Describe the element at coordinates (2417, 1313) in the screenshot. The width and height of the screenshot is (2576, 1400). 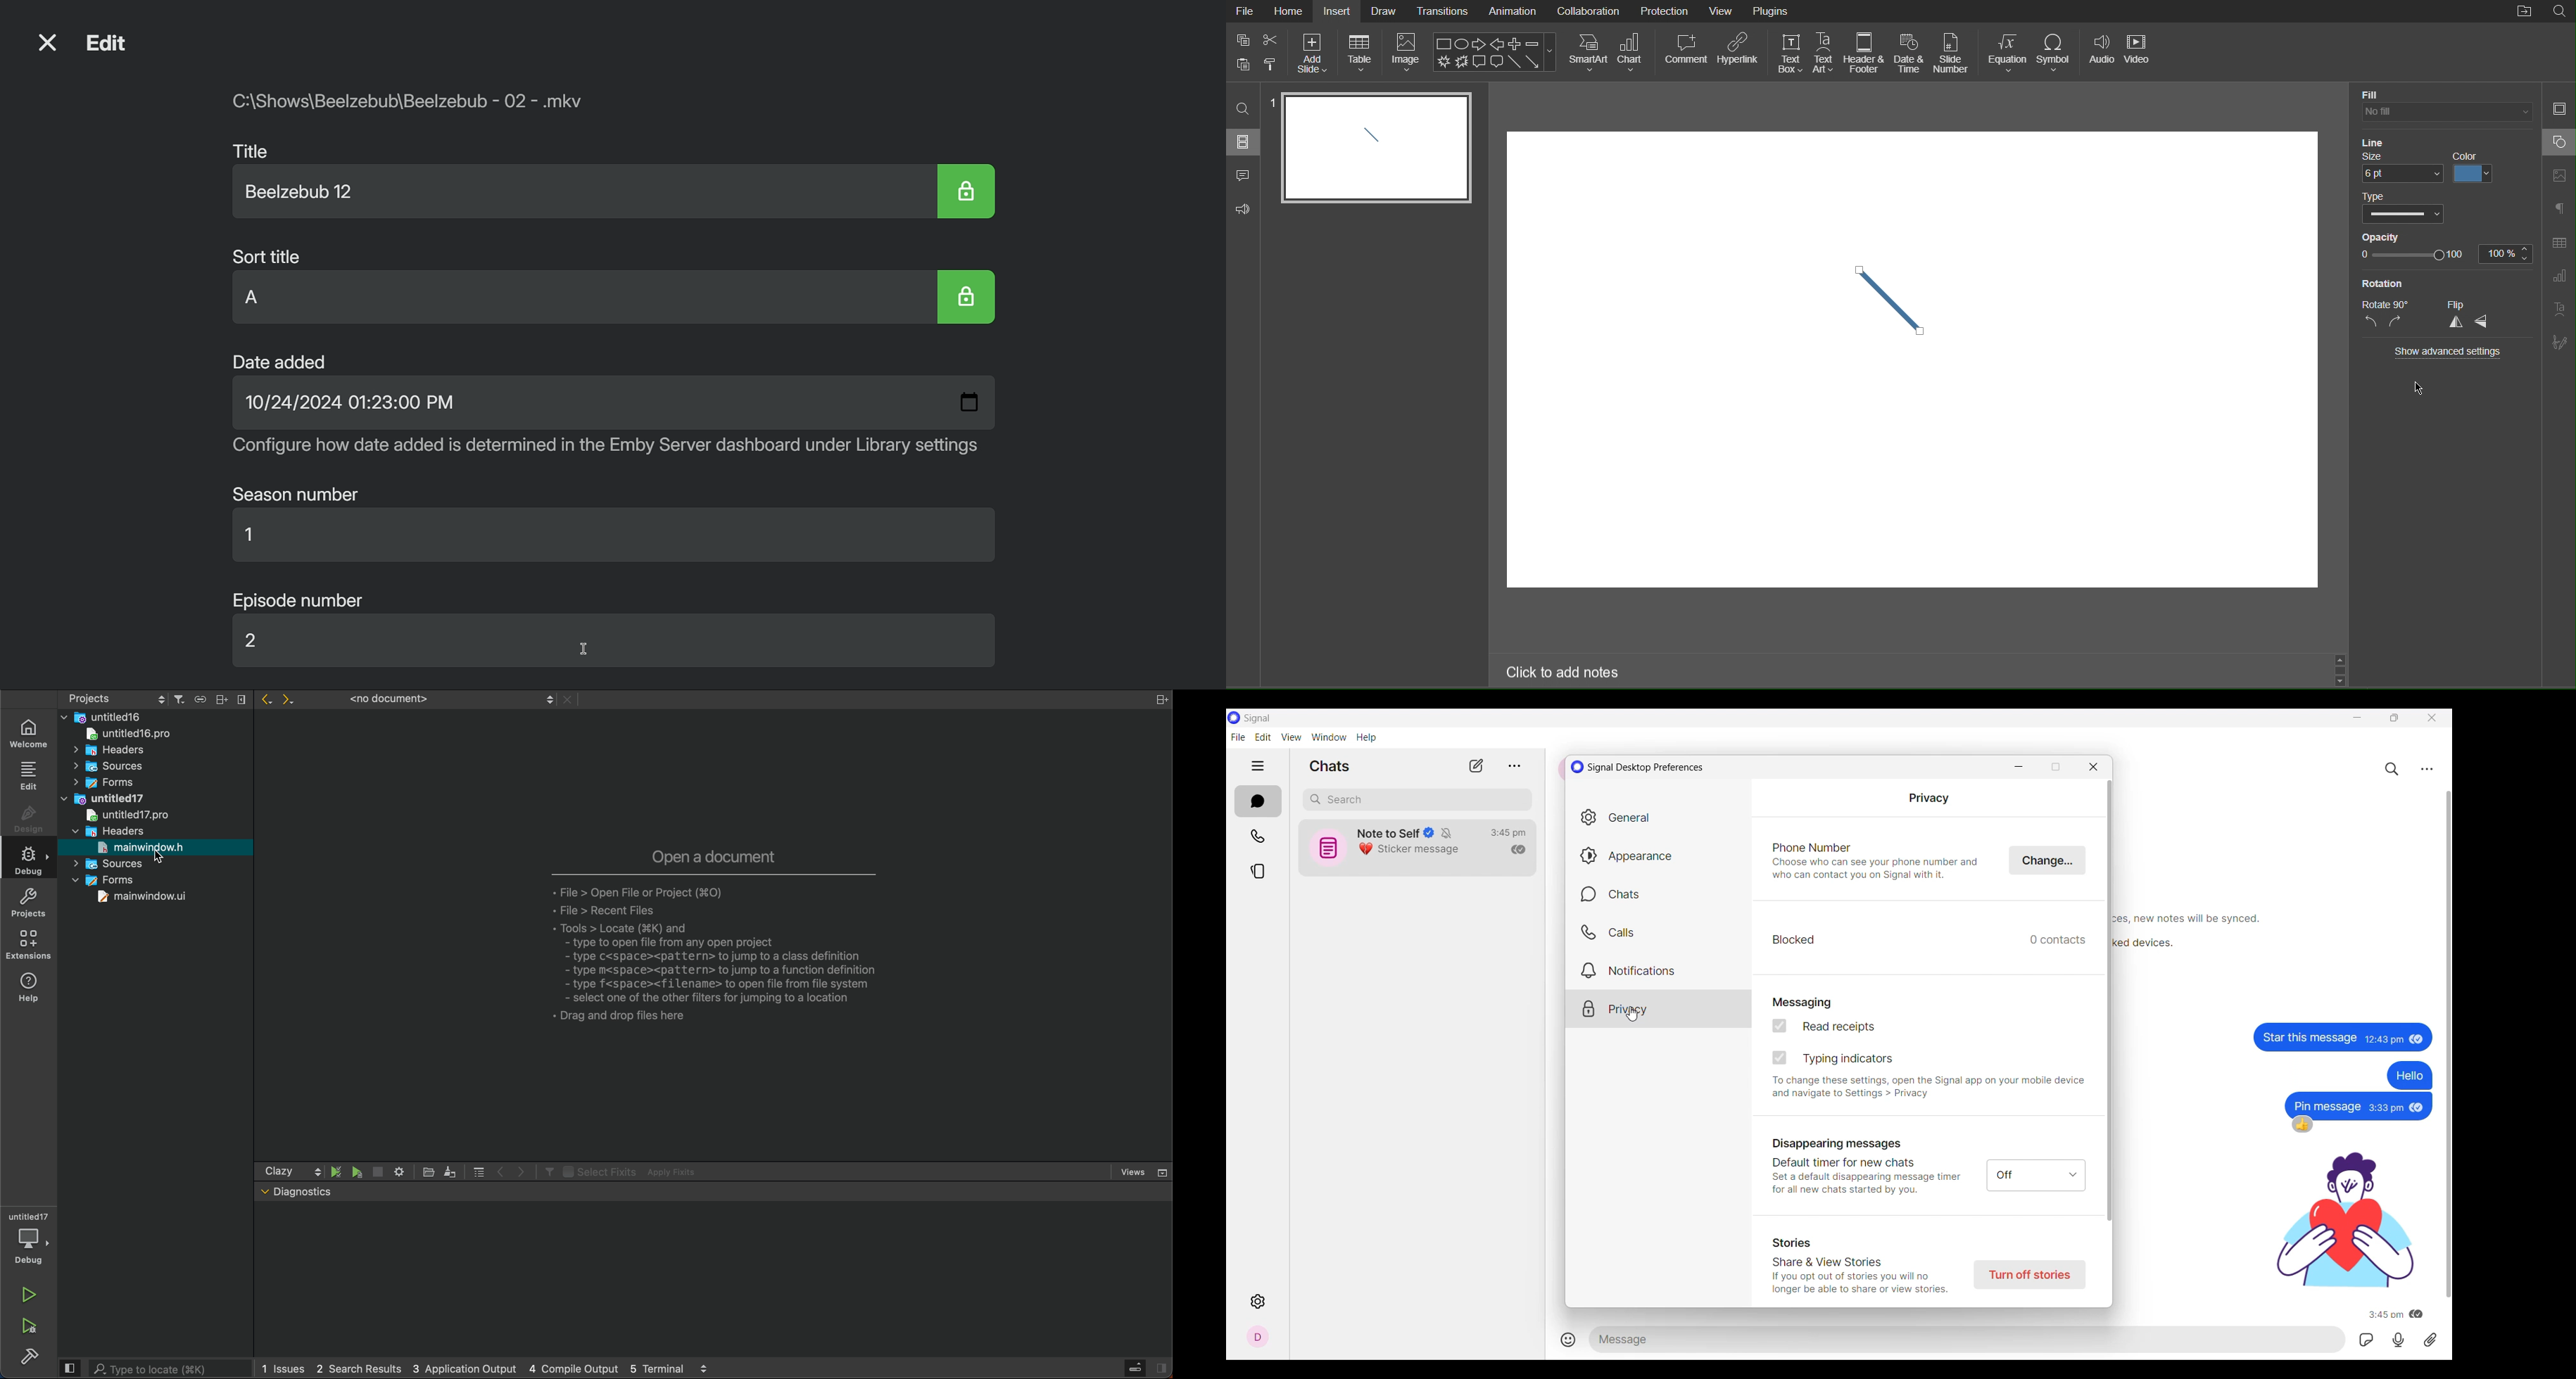
I see `message has been read` at that location.